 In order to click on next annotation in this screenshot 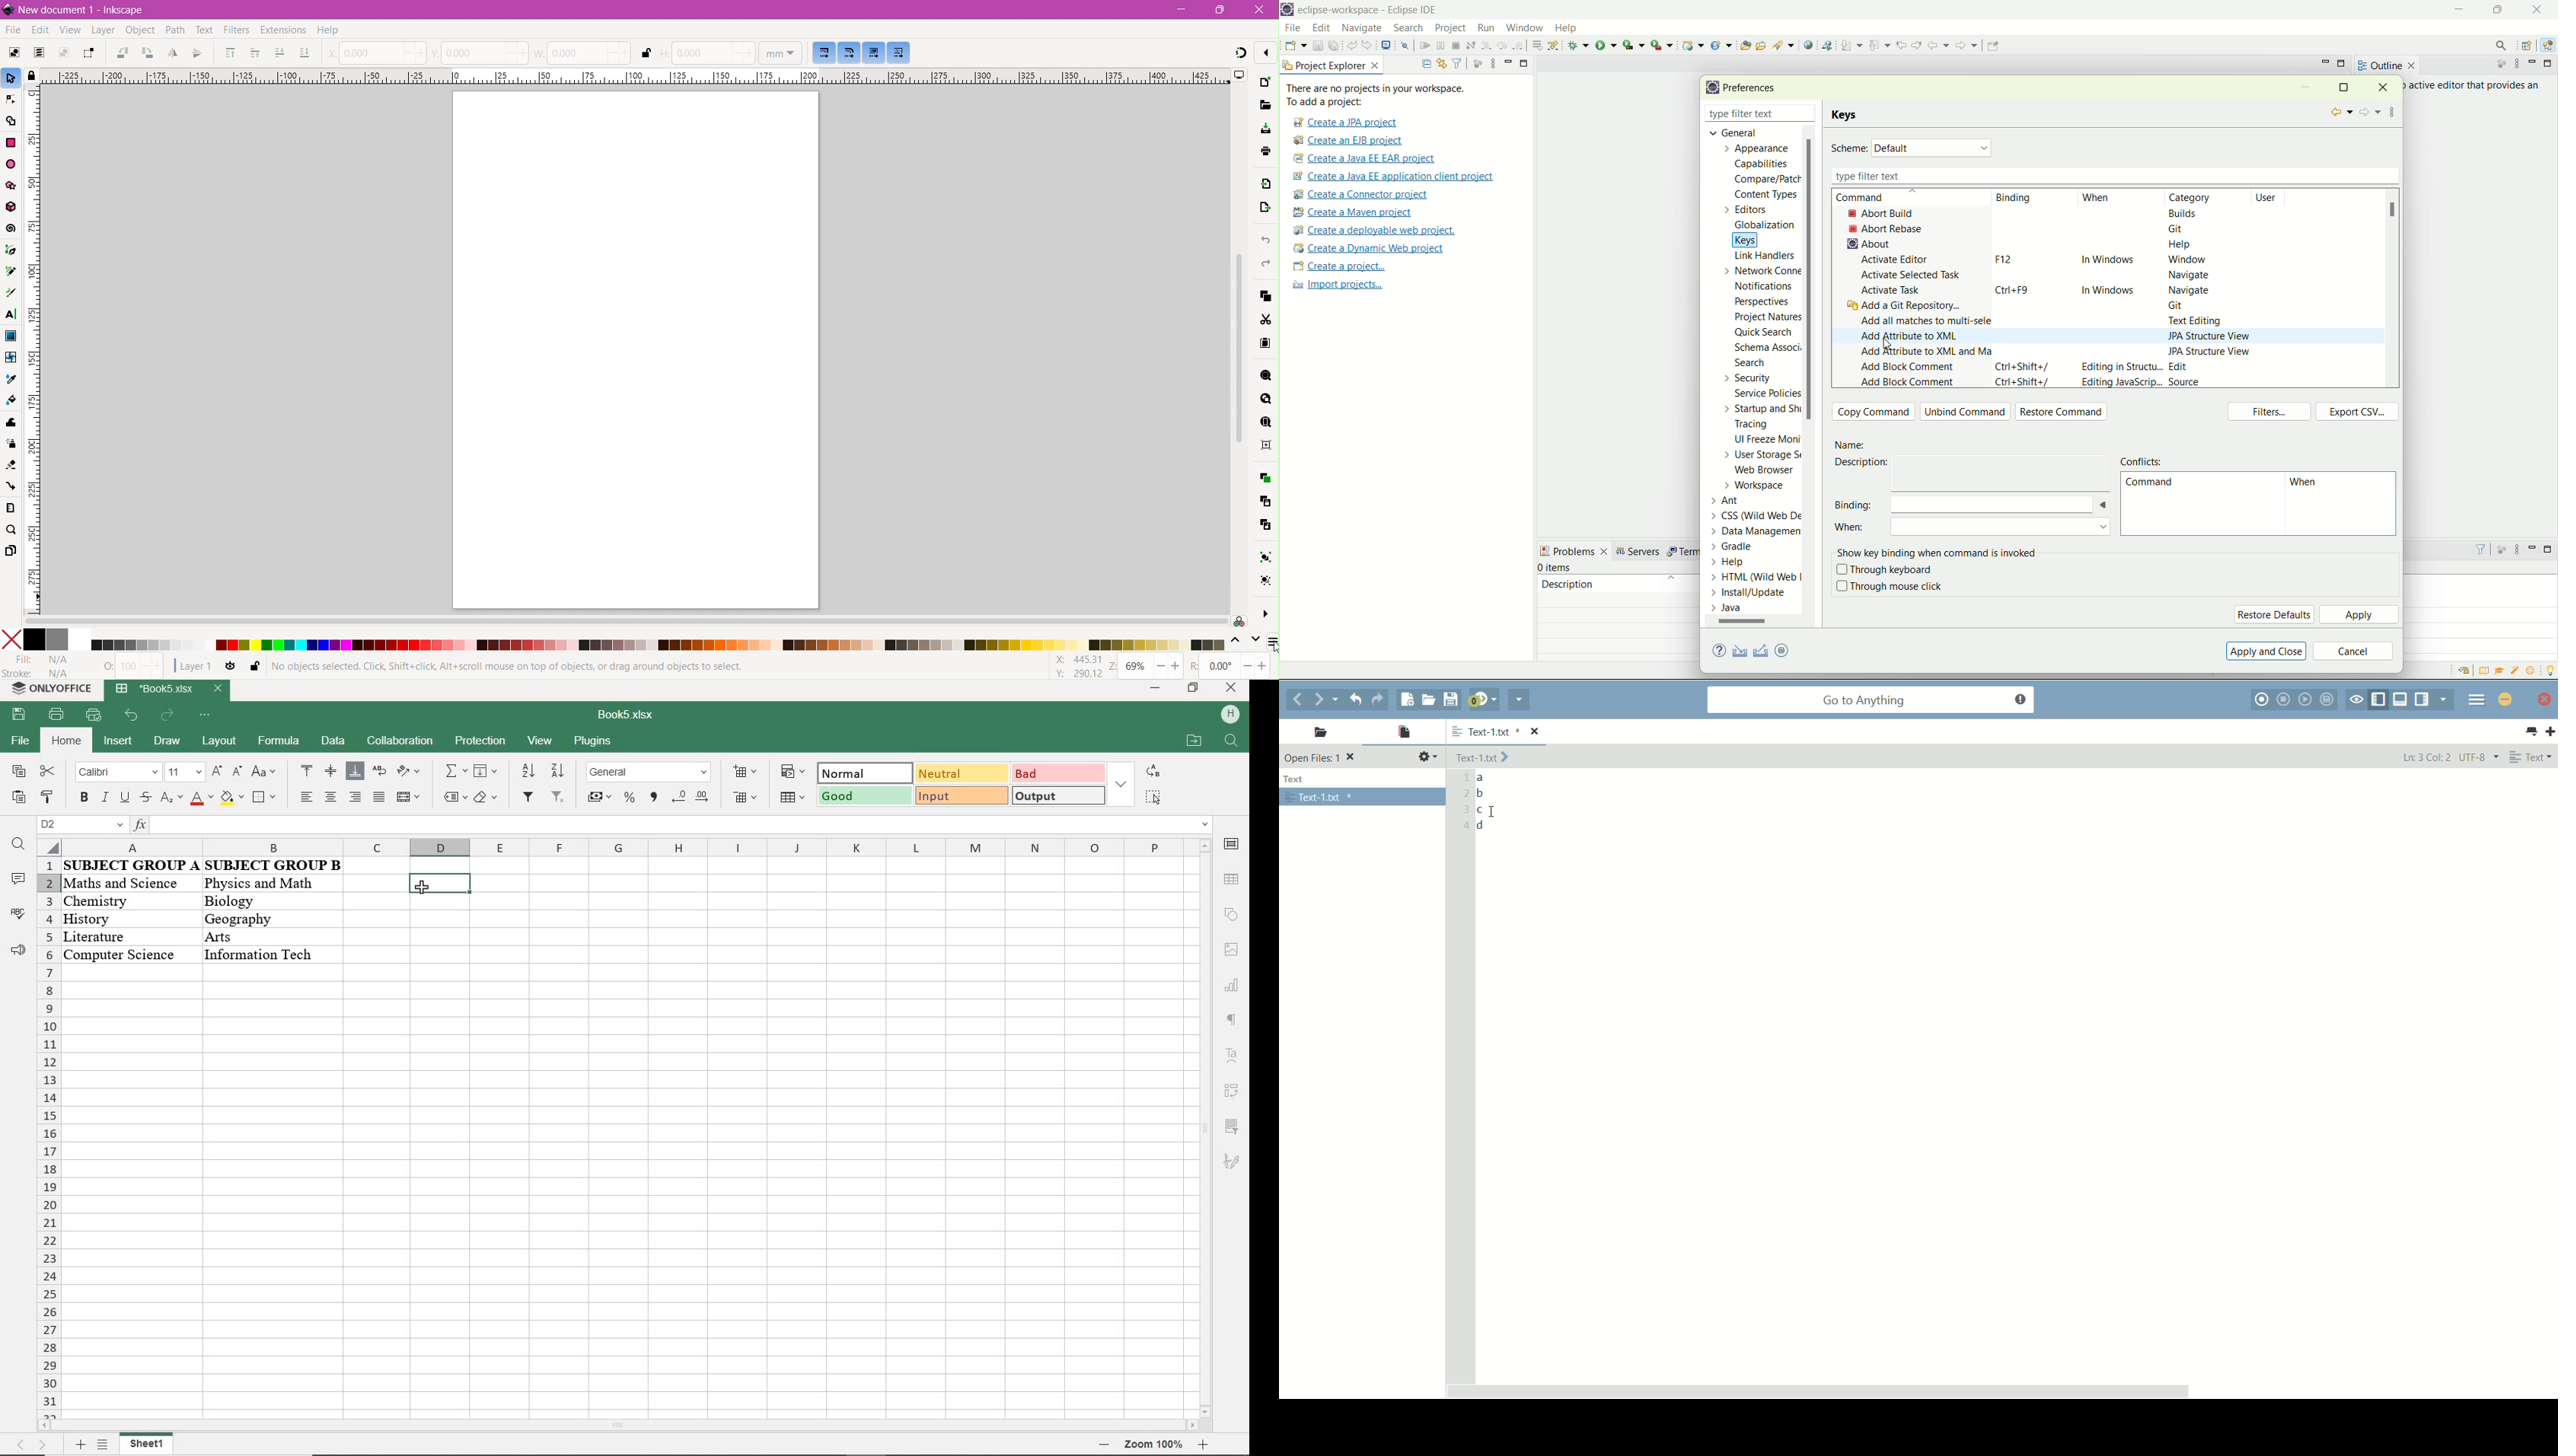, I will do `click(1852, 45)`.